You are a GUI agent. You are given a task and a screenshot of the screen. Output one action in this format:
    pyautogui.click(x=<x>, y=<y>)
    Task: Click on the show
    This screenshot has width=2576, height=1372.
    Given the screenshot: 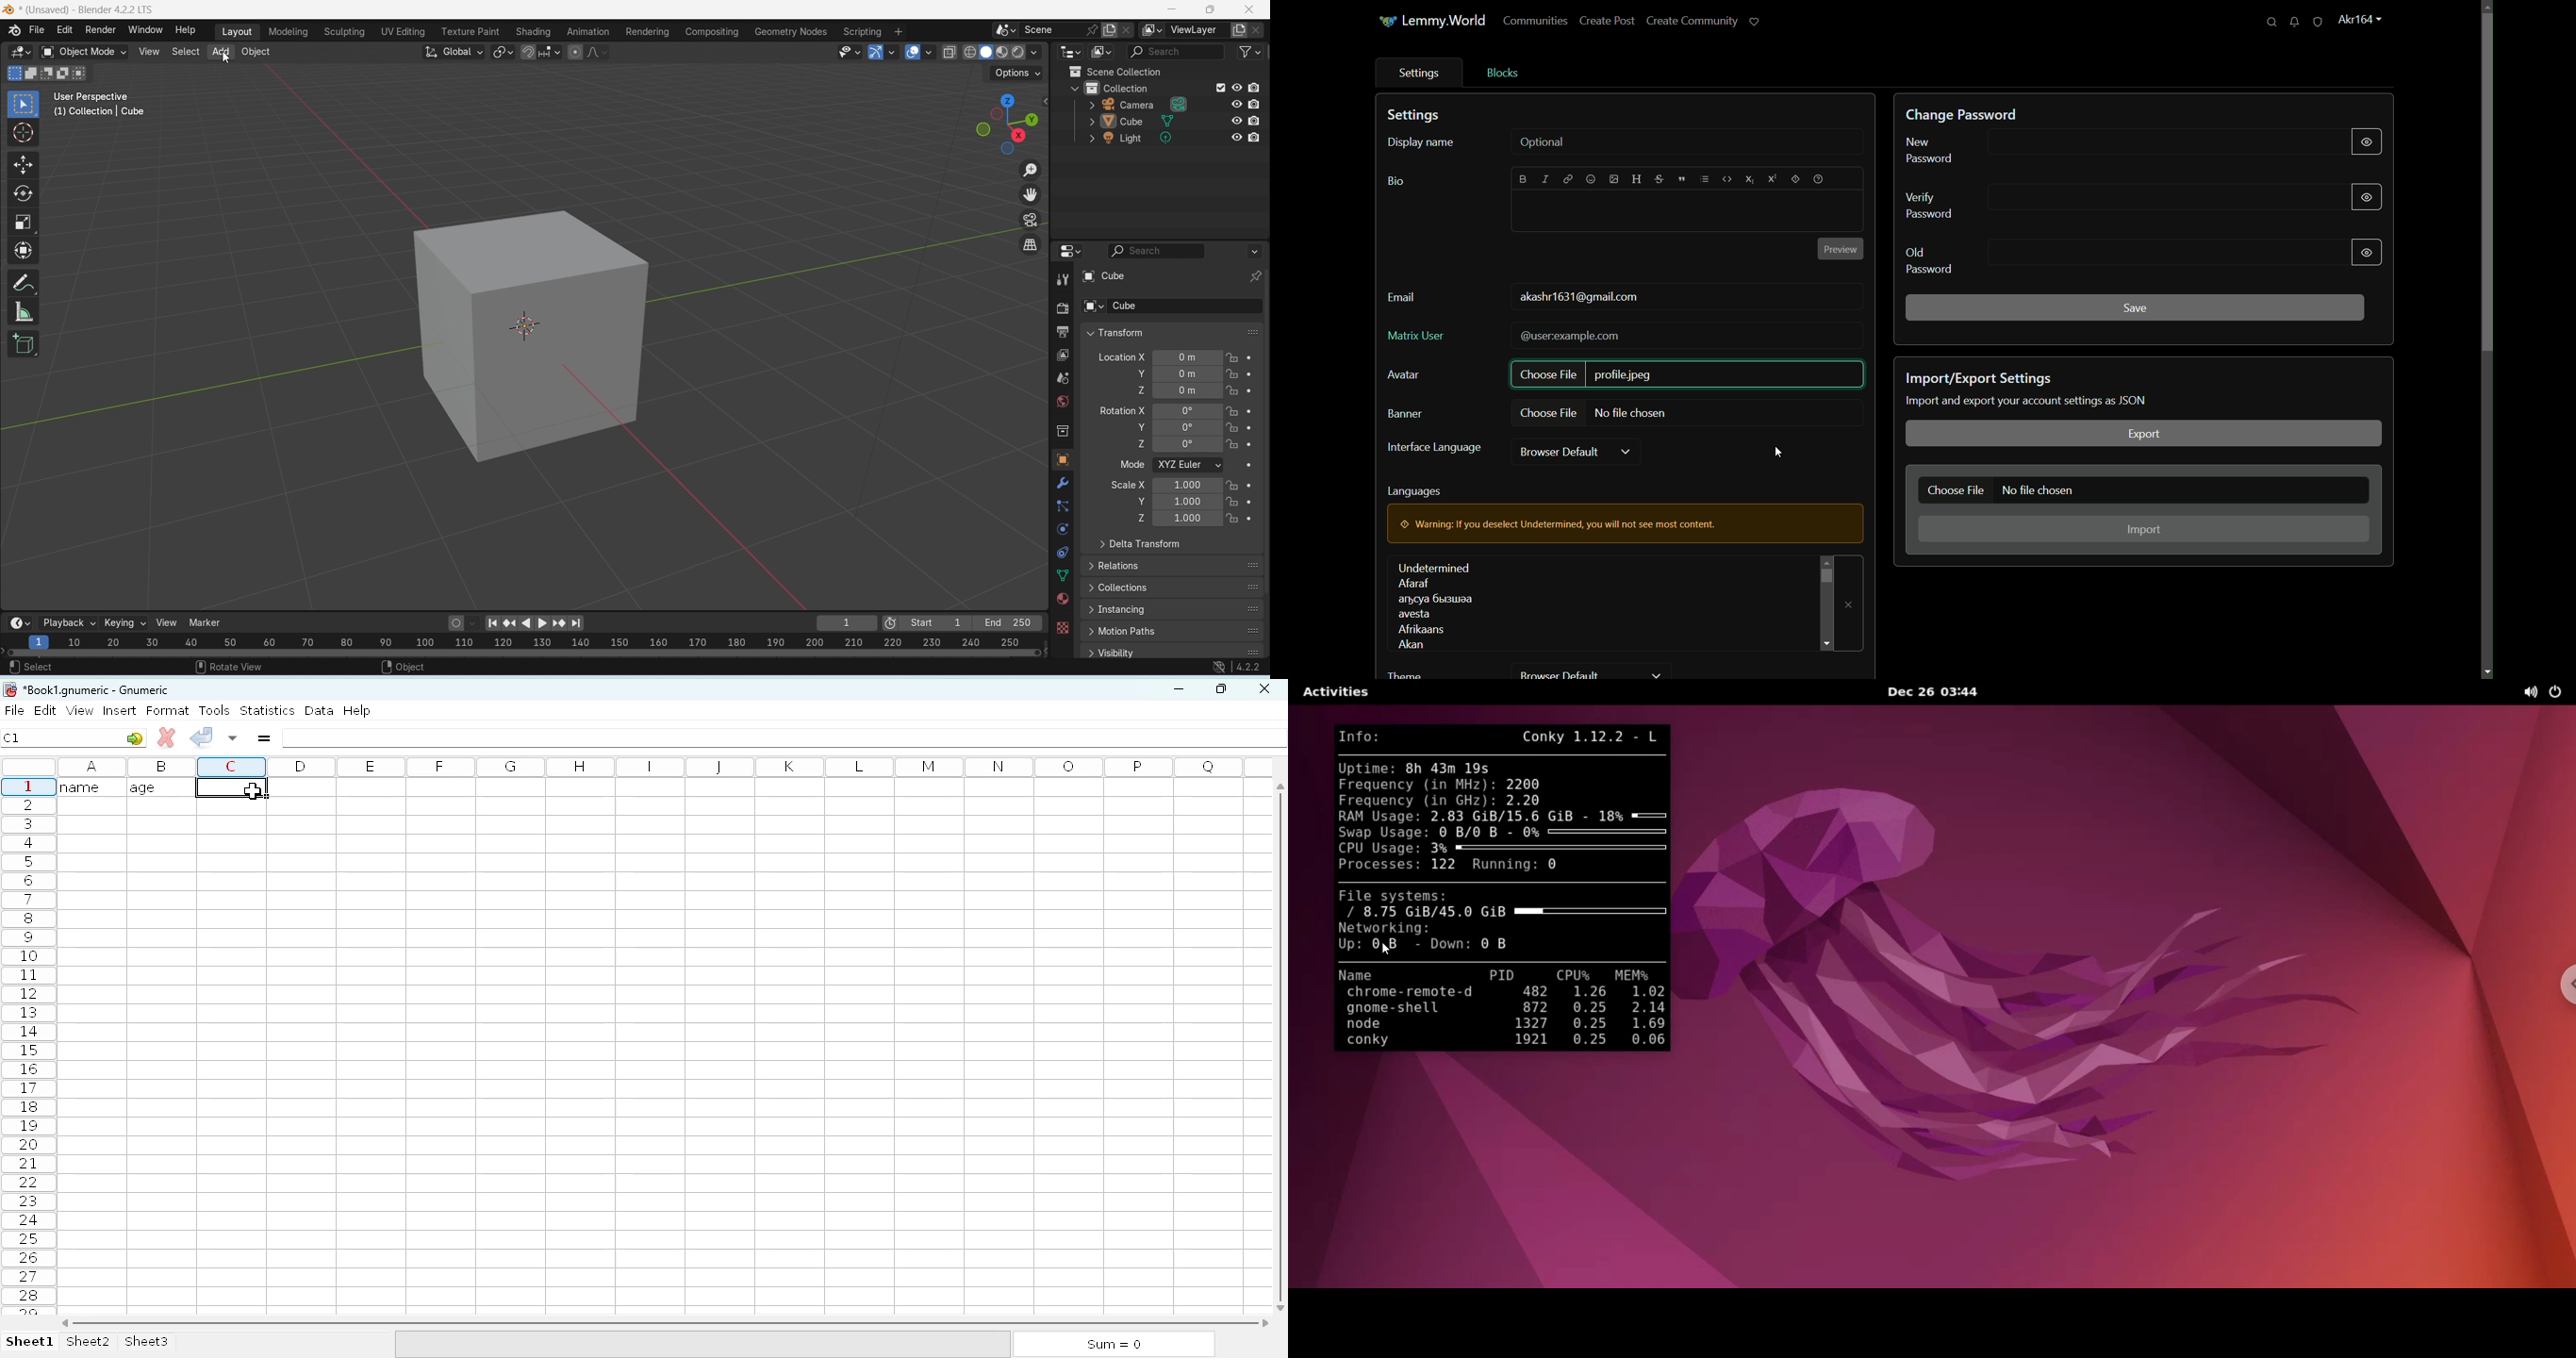 What is the action you would take?
    pyautogui.click(x=2365, y=252)
    